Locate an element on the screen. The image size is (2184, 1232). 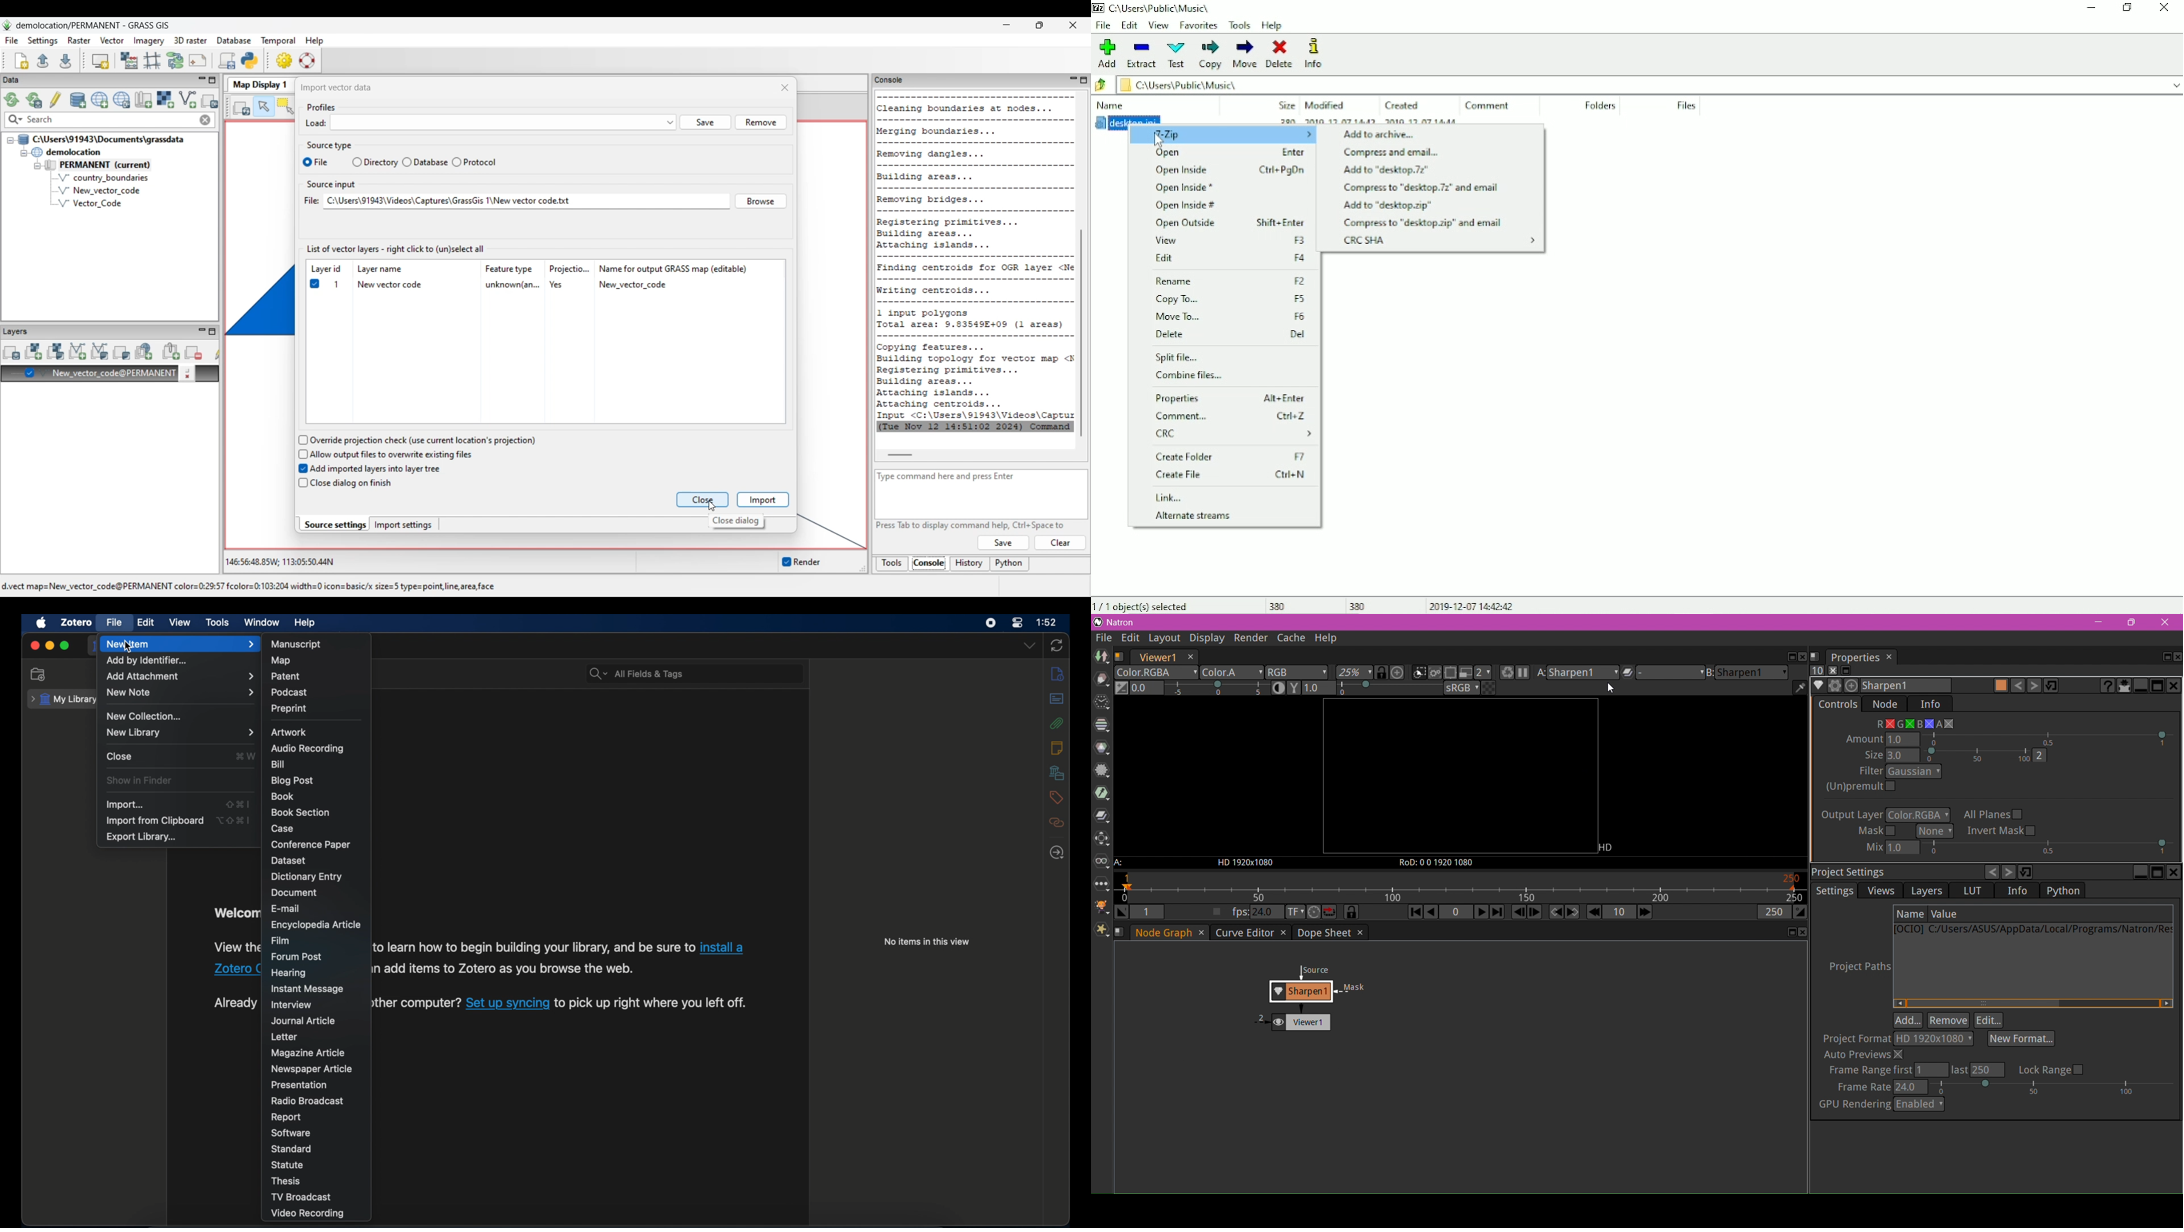
Combine files is located at coordinates (1190, 375).